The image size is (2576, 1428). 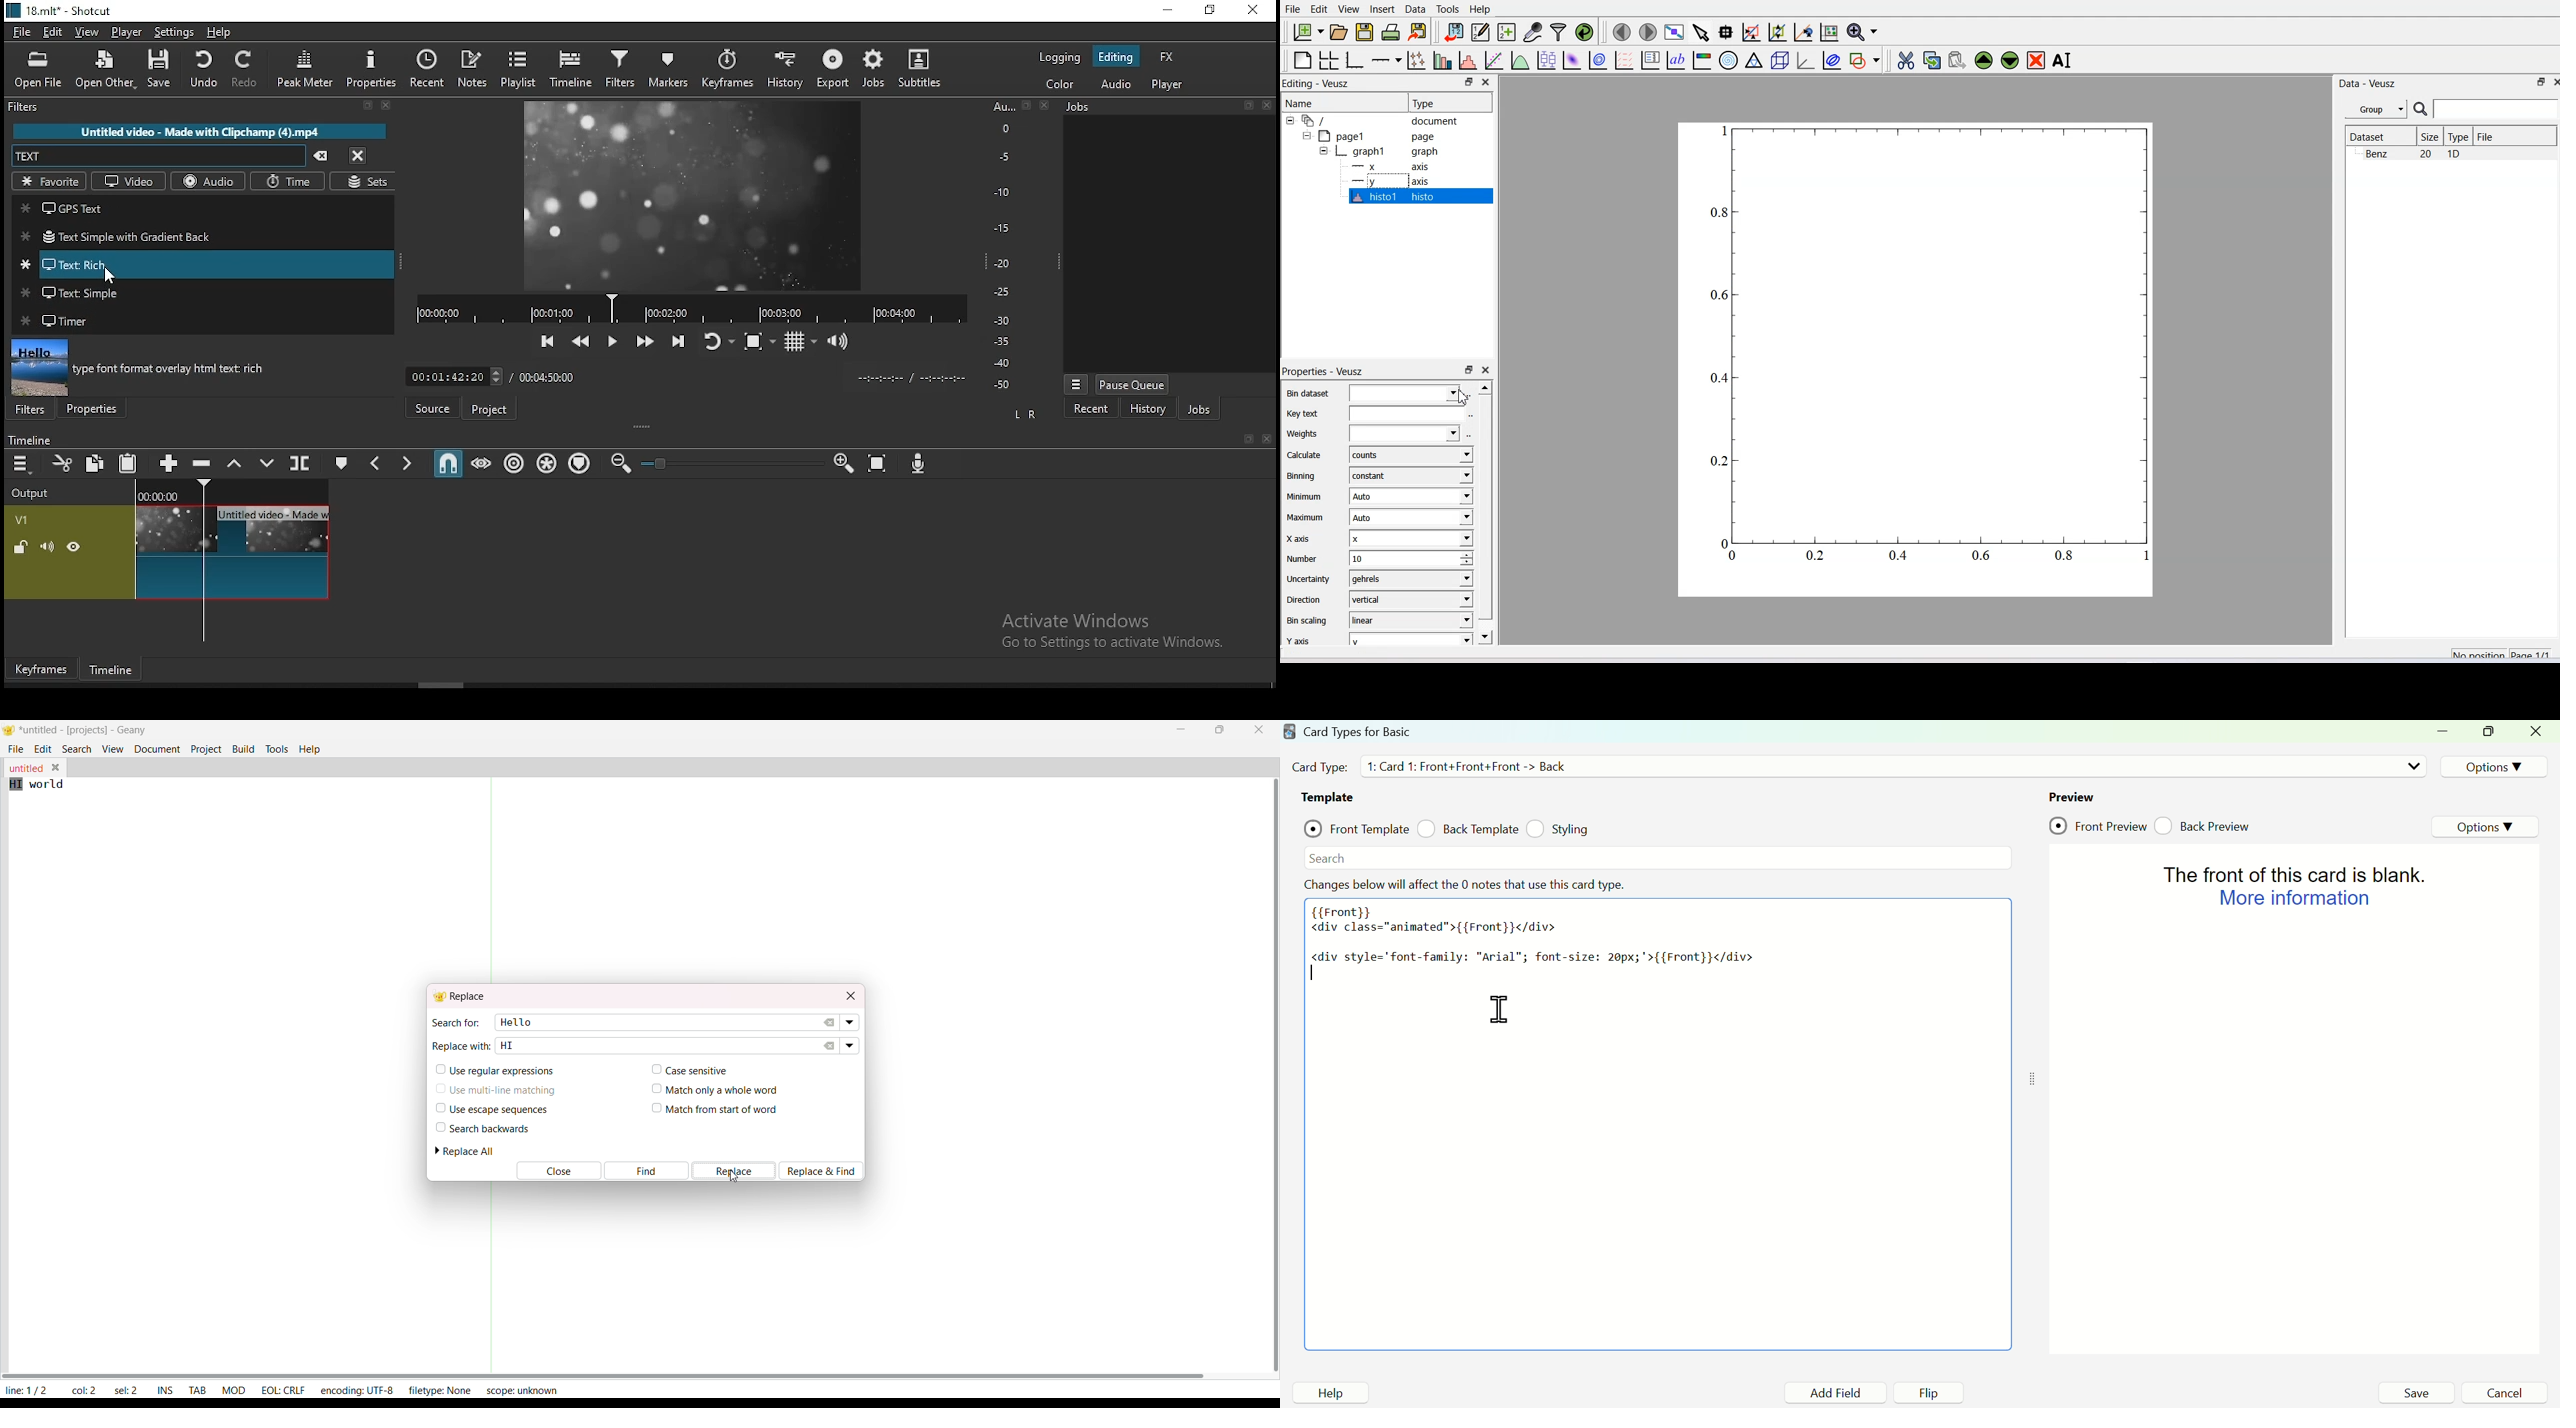 I want to click on Collapse, so click(x=1308, y=135).